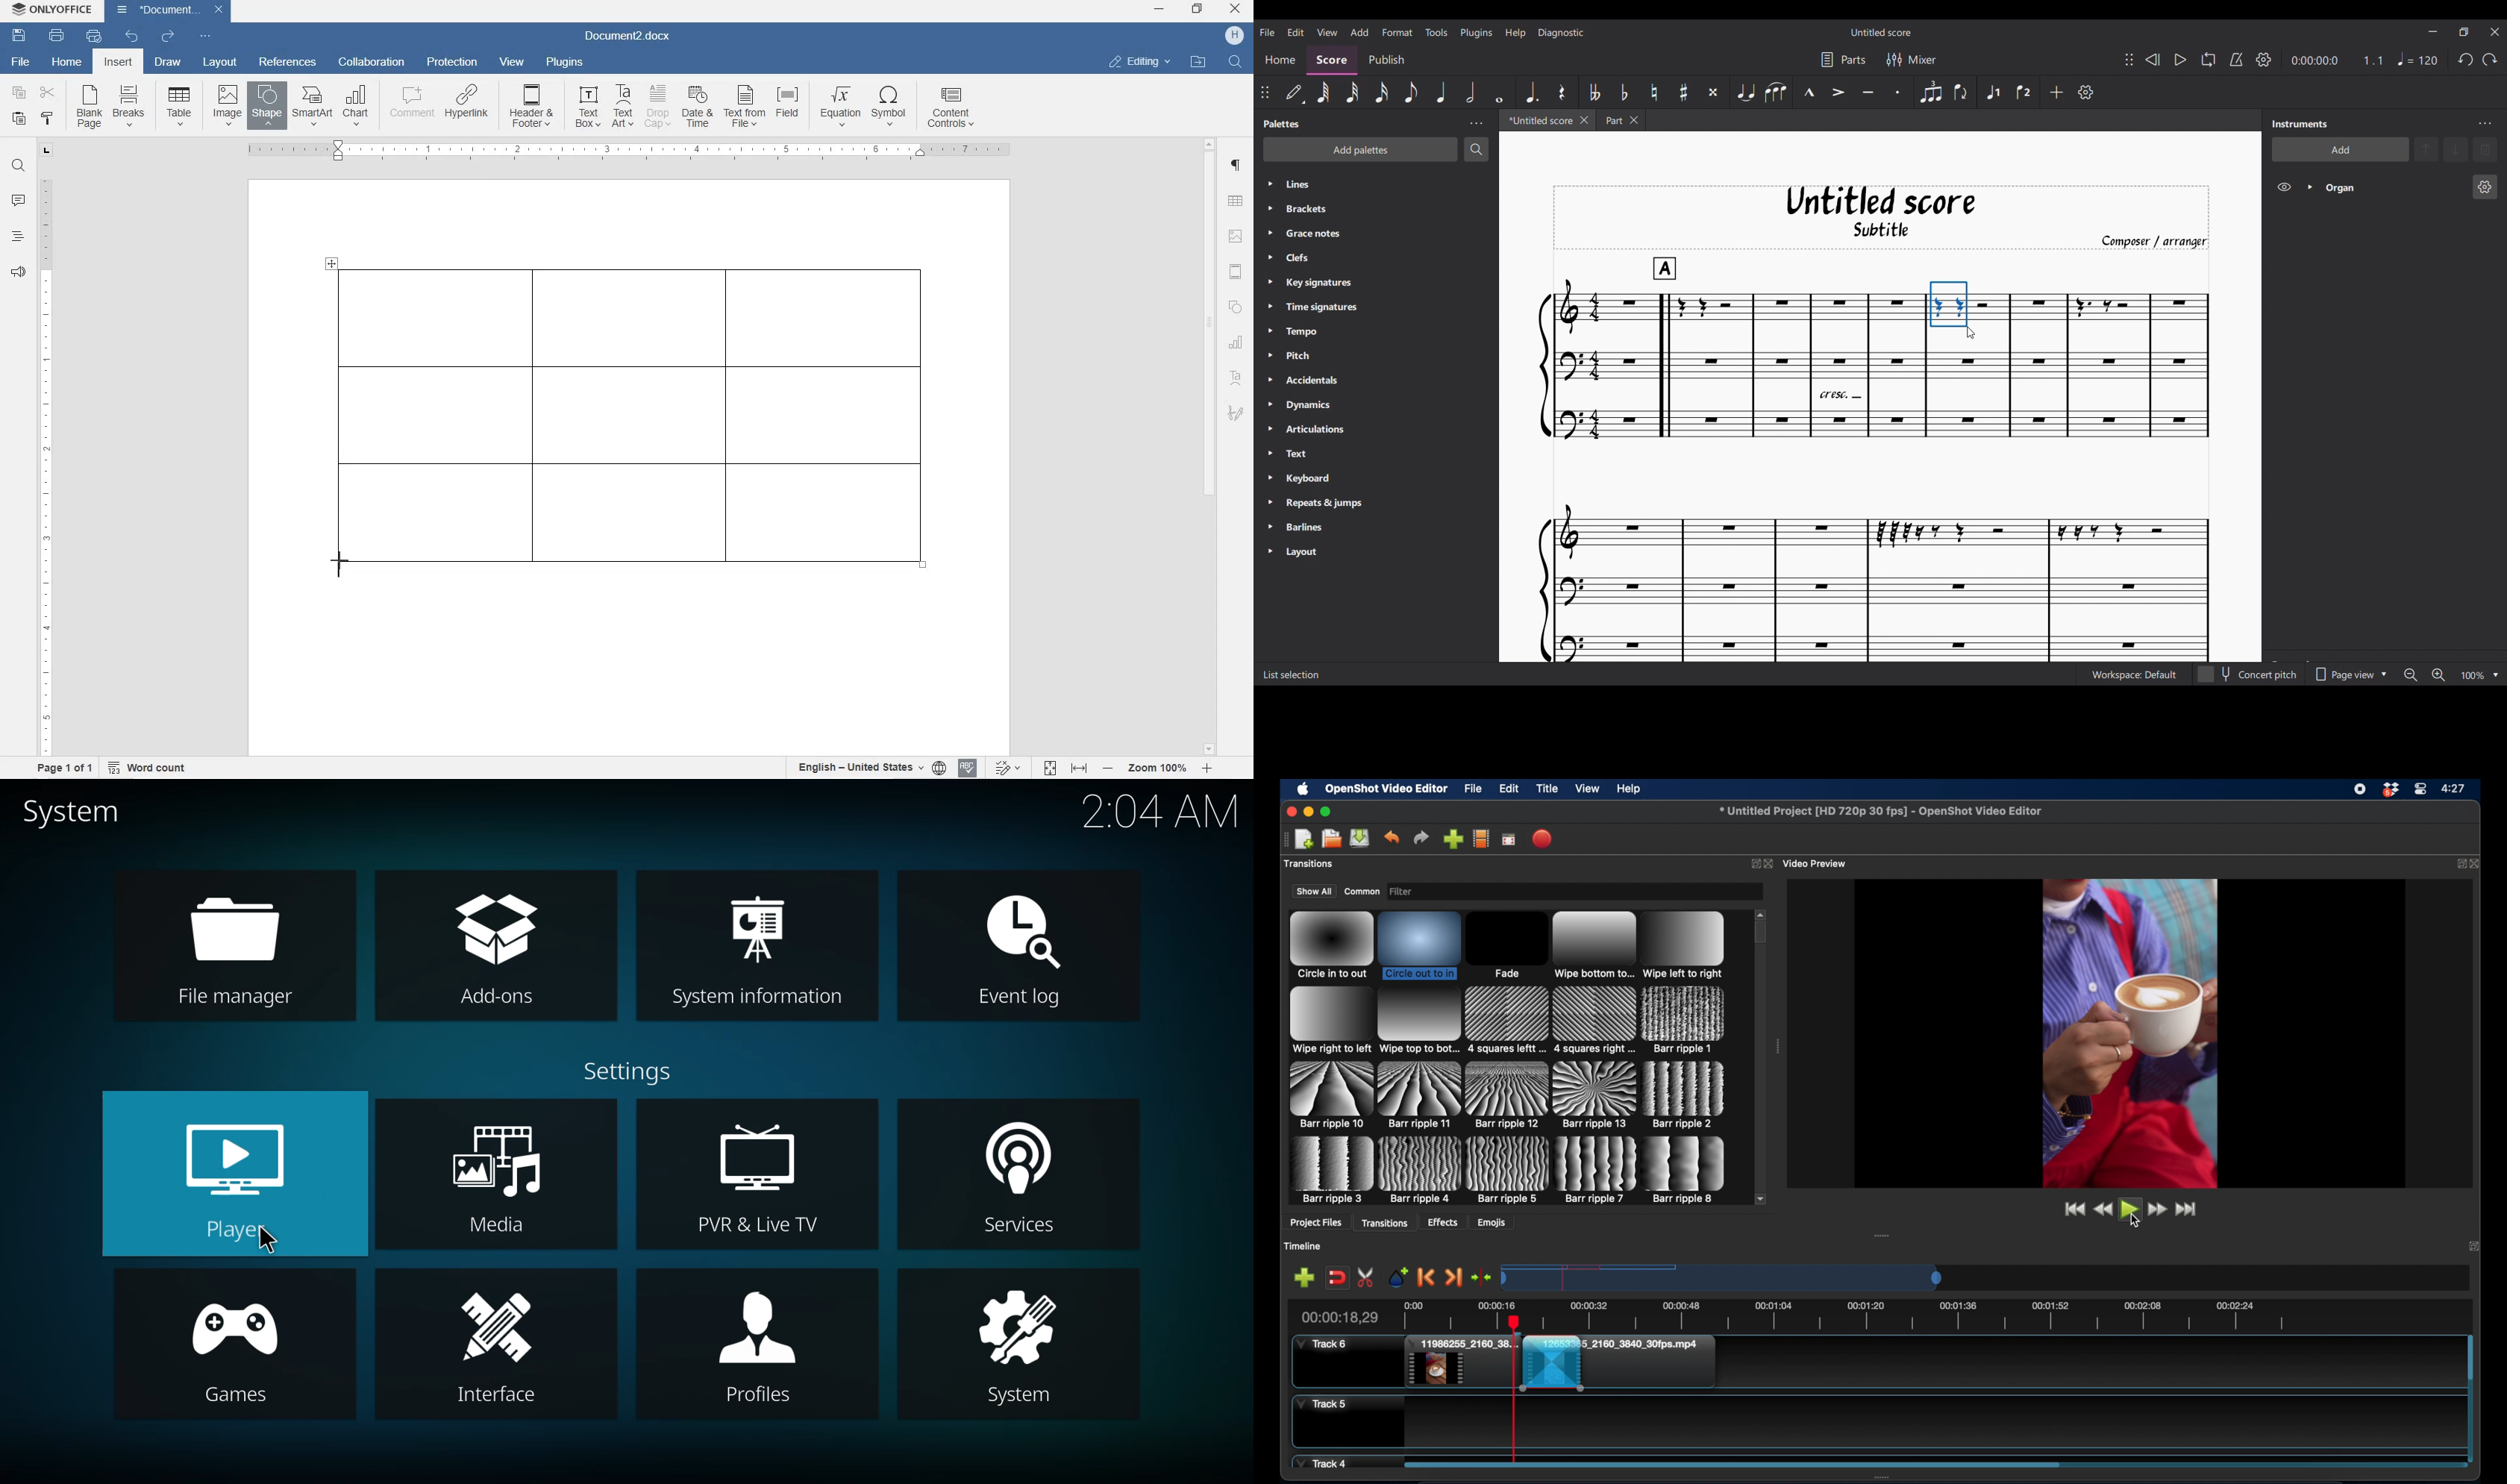 This screenshot has width=2520, height=1484. What do you see at coordinates (1934, 289) in the screenshot?
I see `Cursor` at bounding box center [1934, 289].